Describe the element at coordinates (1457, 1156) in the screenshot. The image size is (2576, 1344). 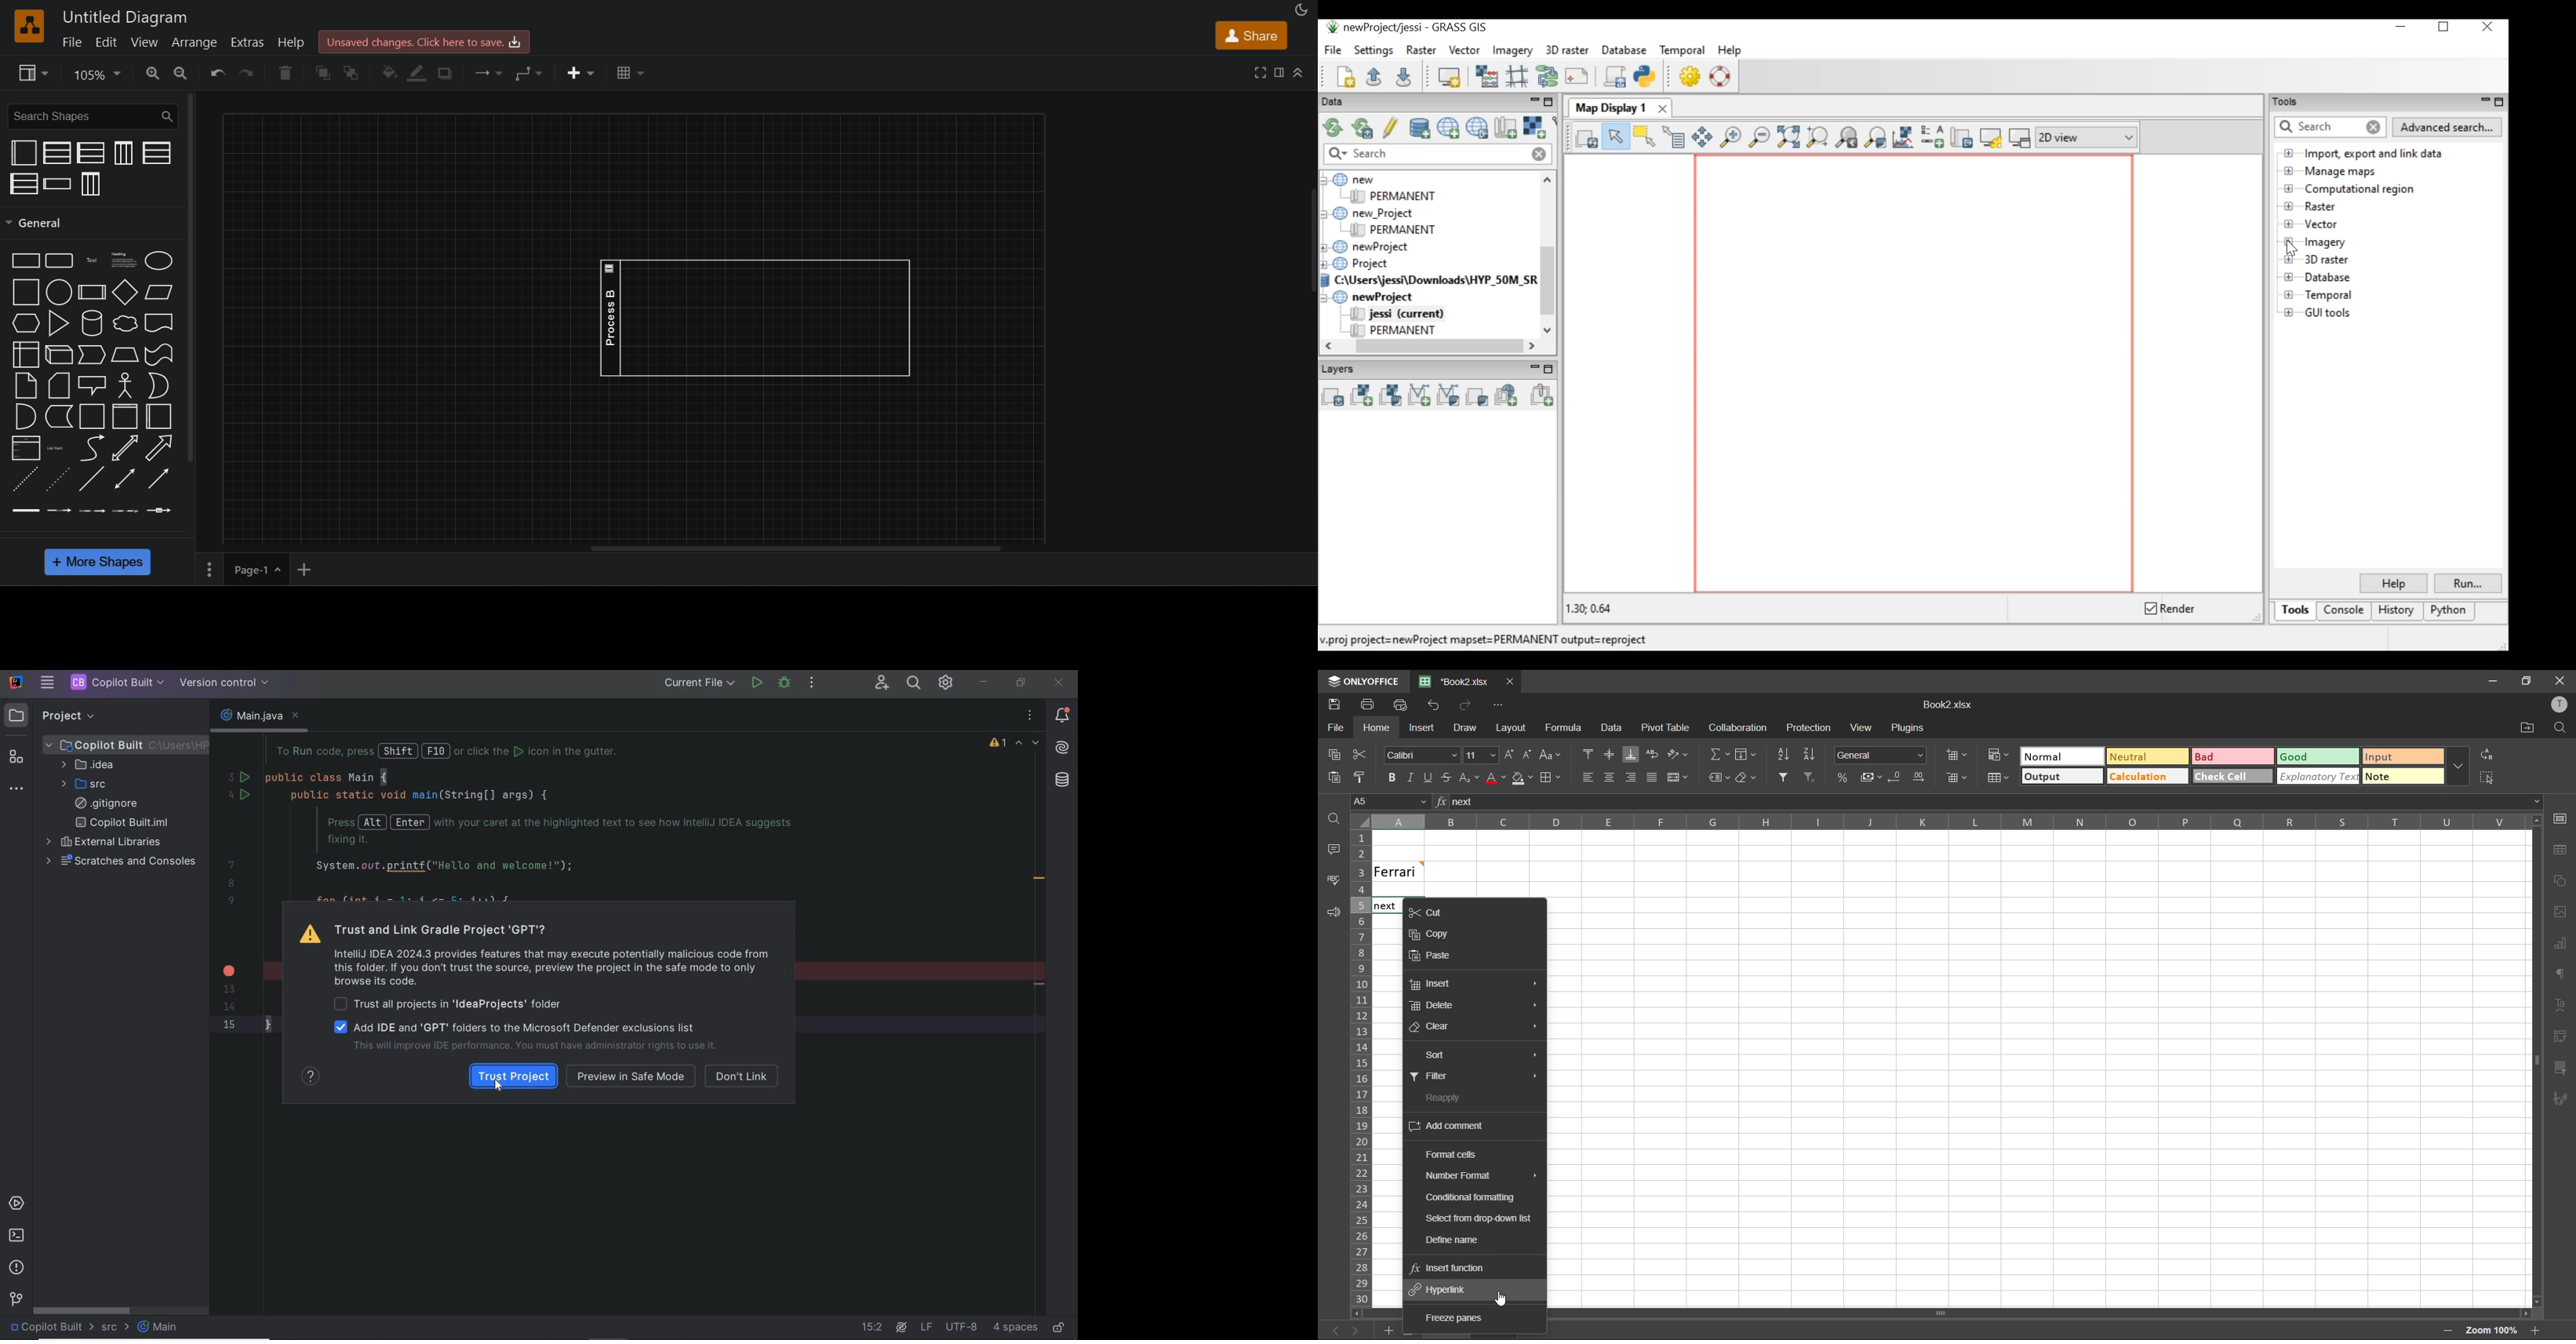
I see `format cells` at that location.